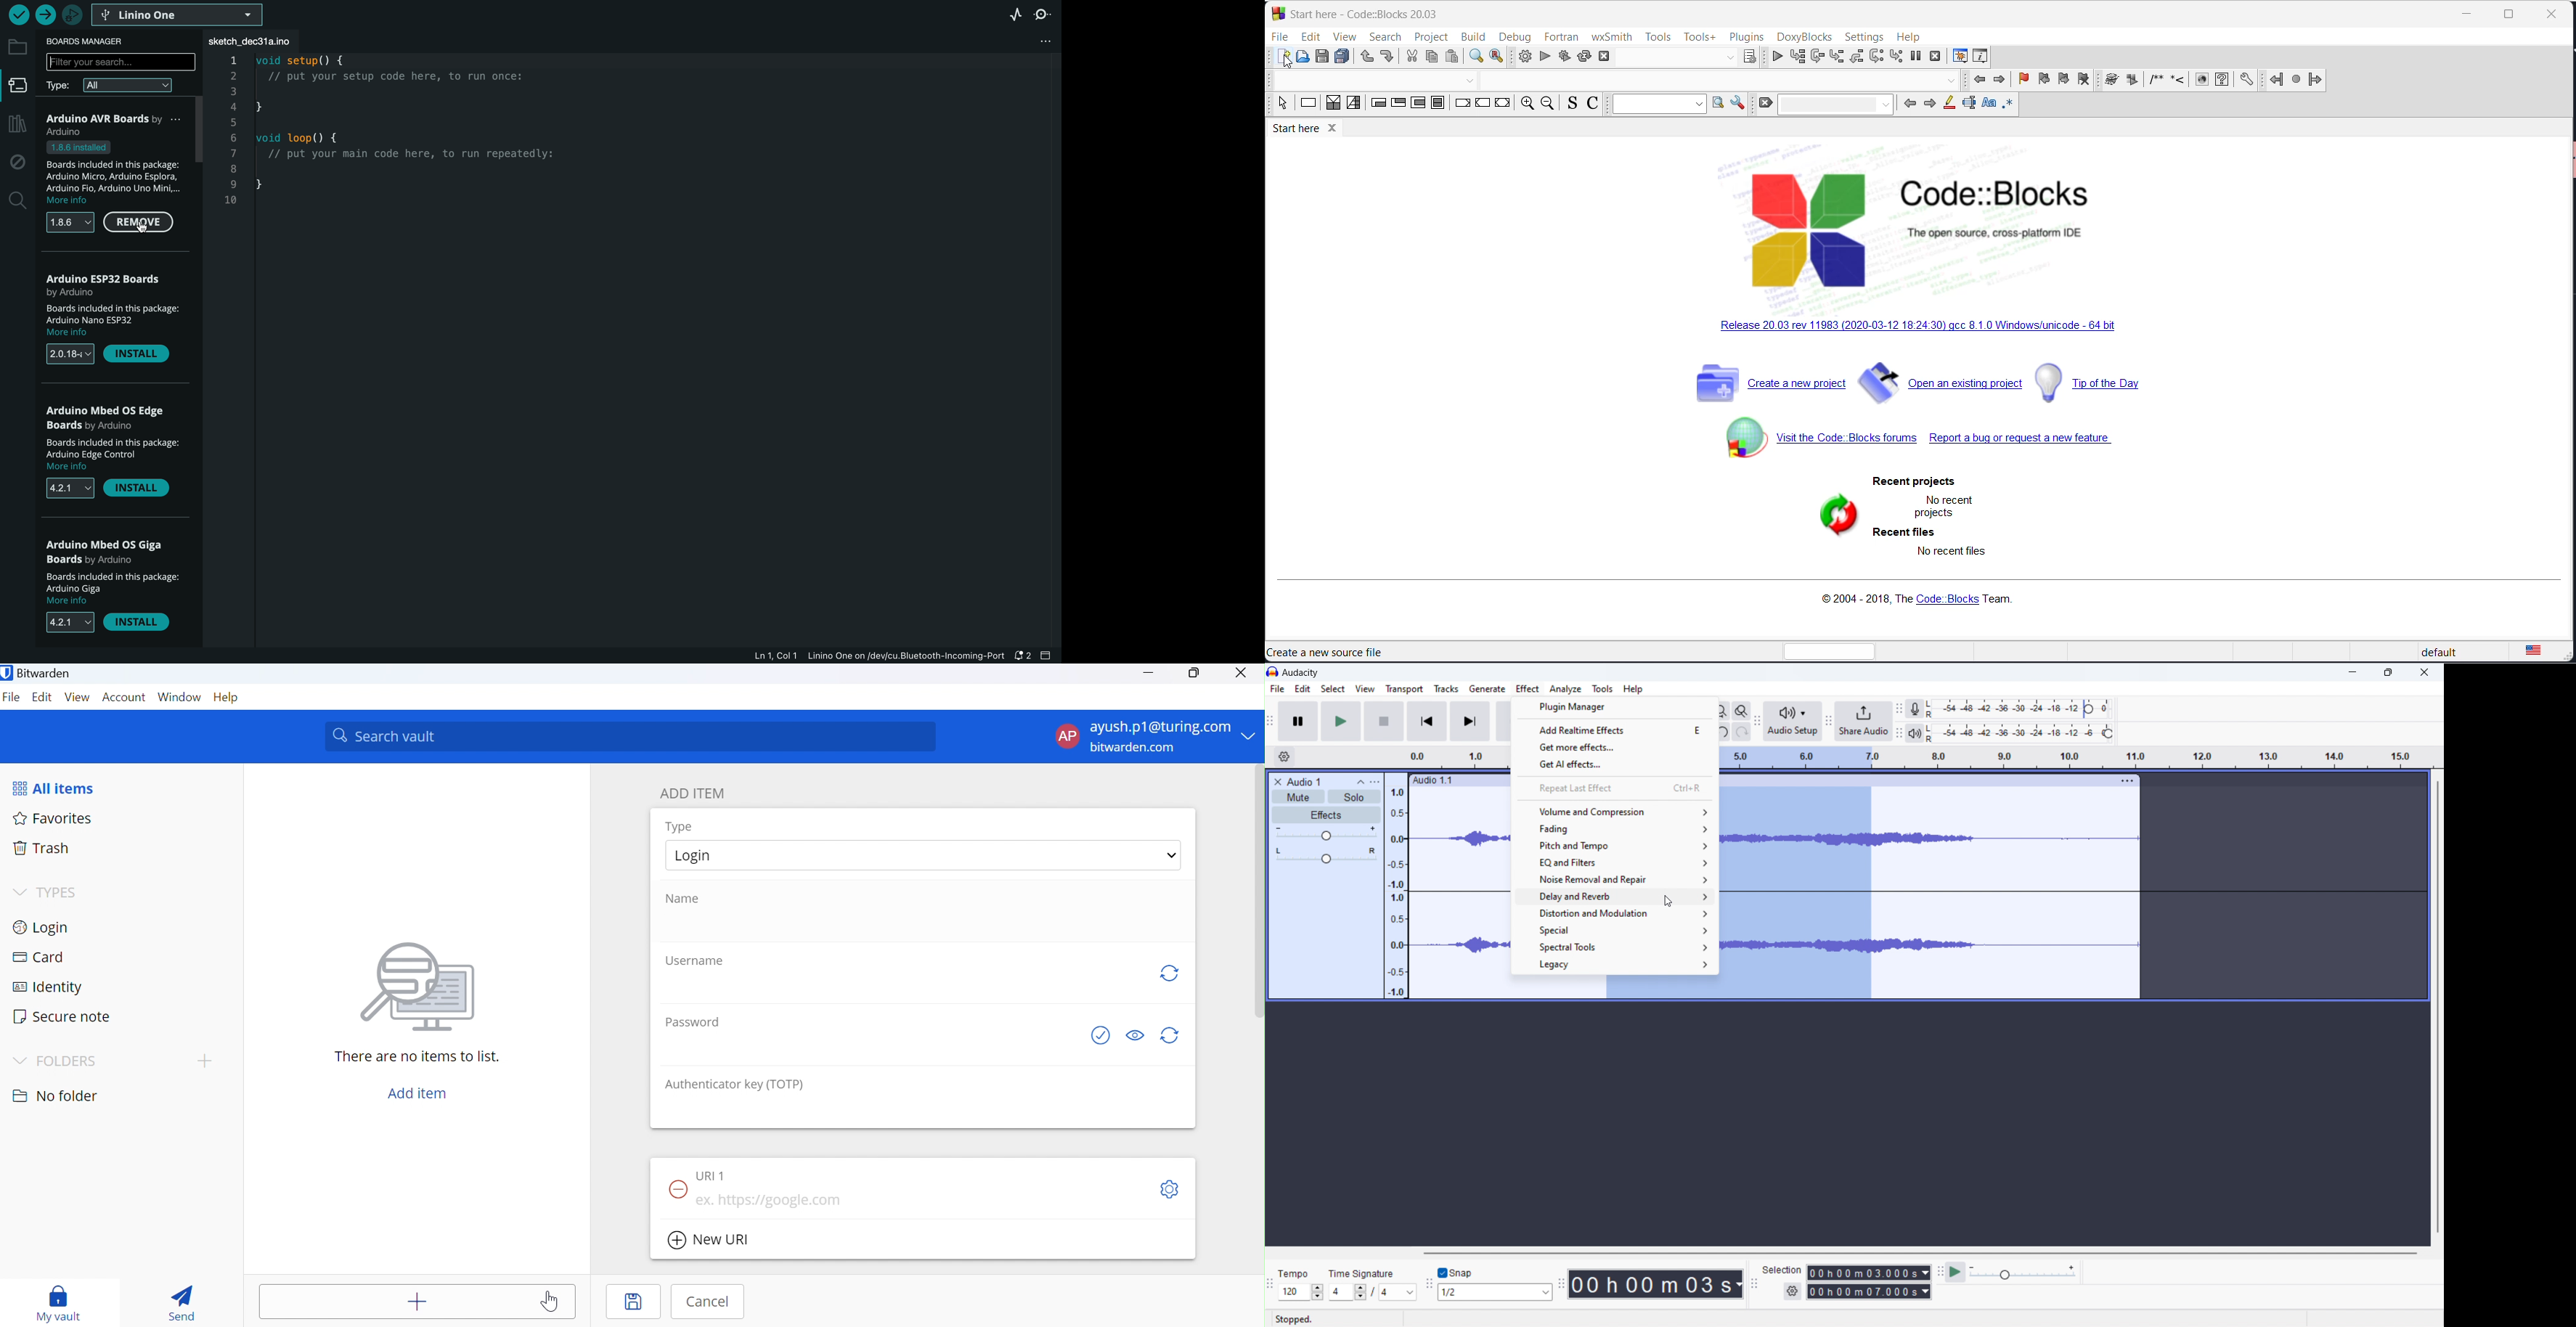 This screenshot has height=1344, width=2576. I want to click on option window, so click(1738, 105).